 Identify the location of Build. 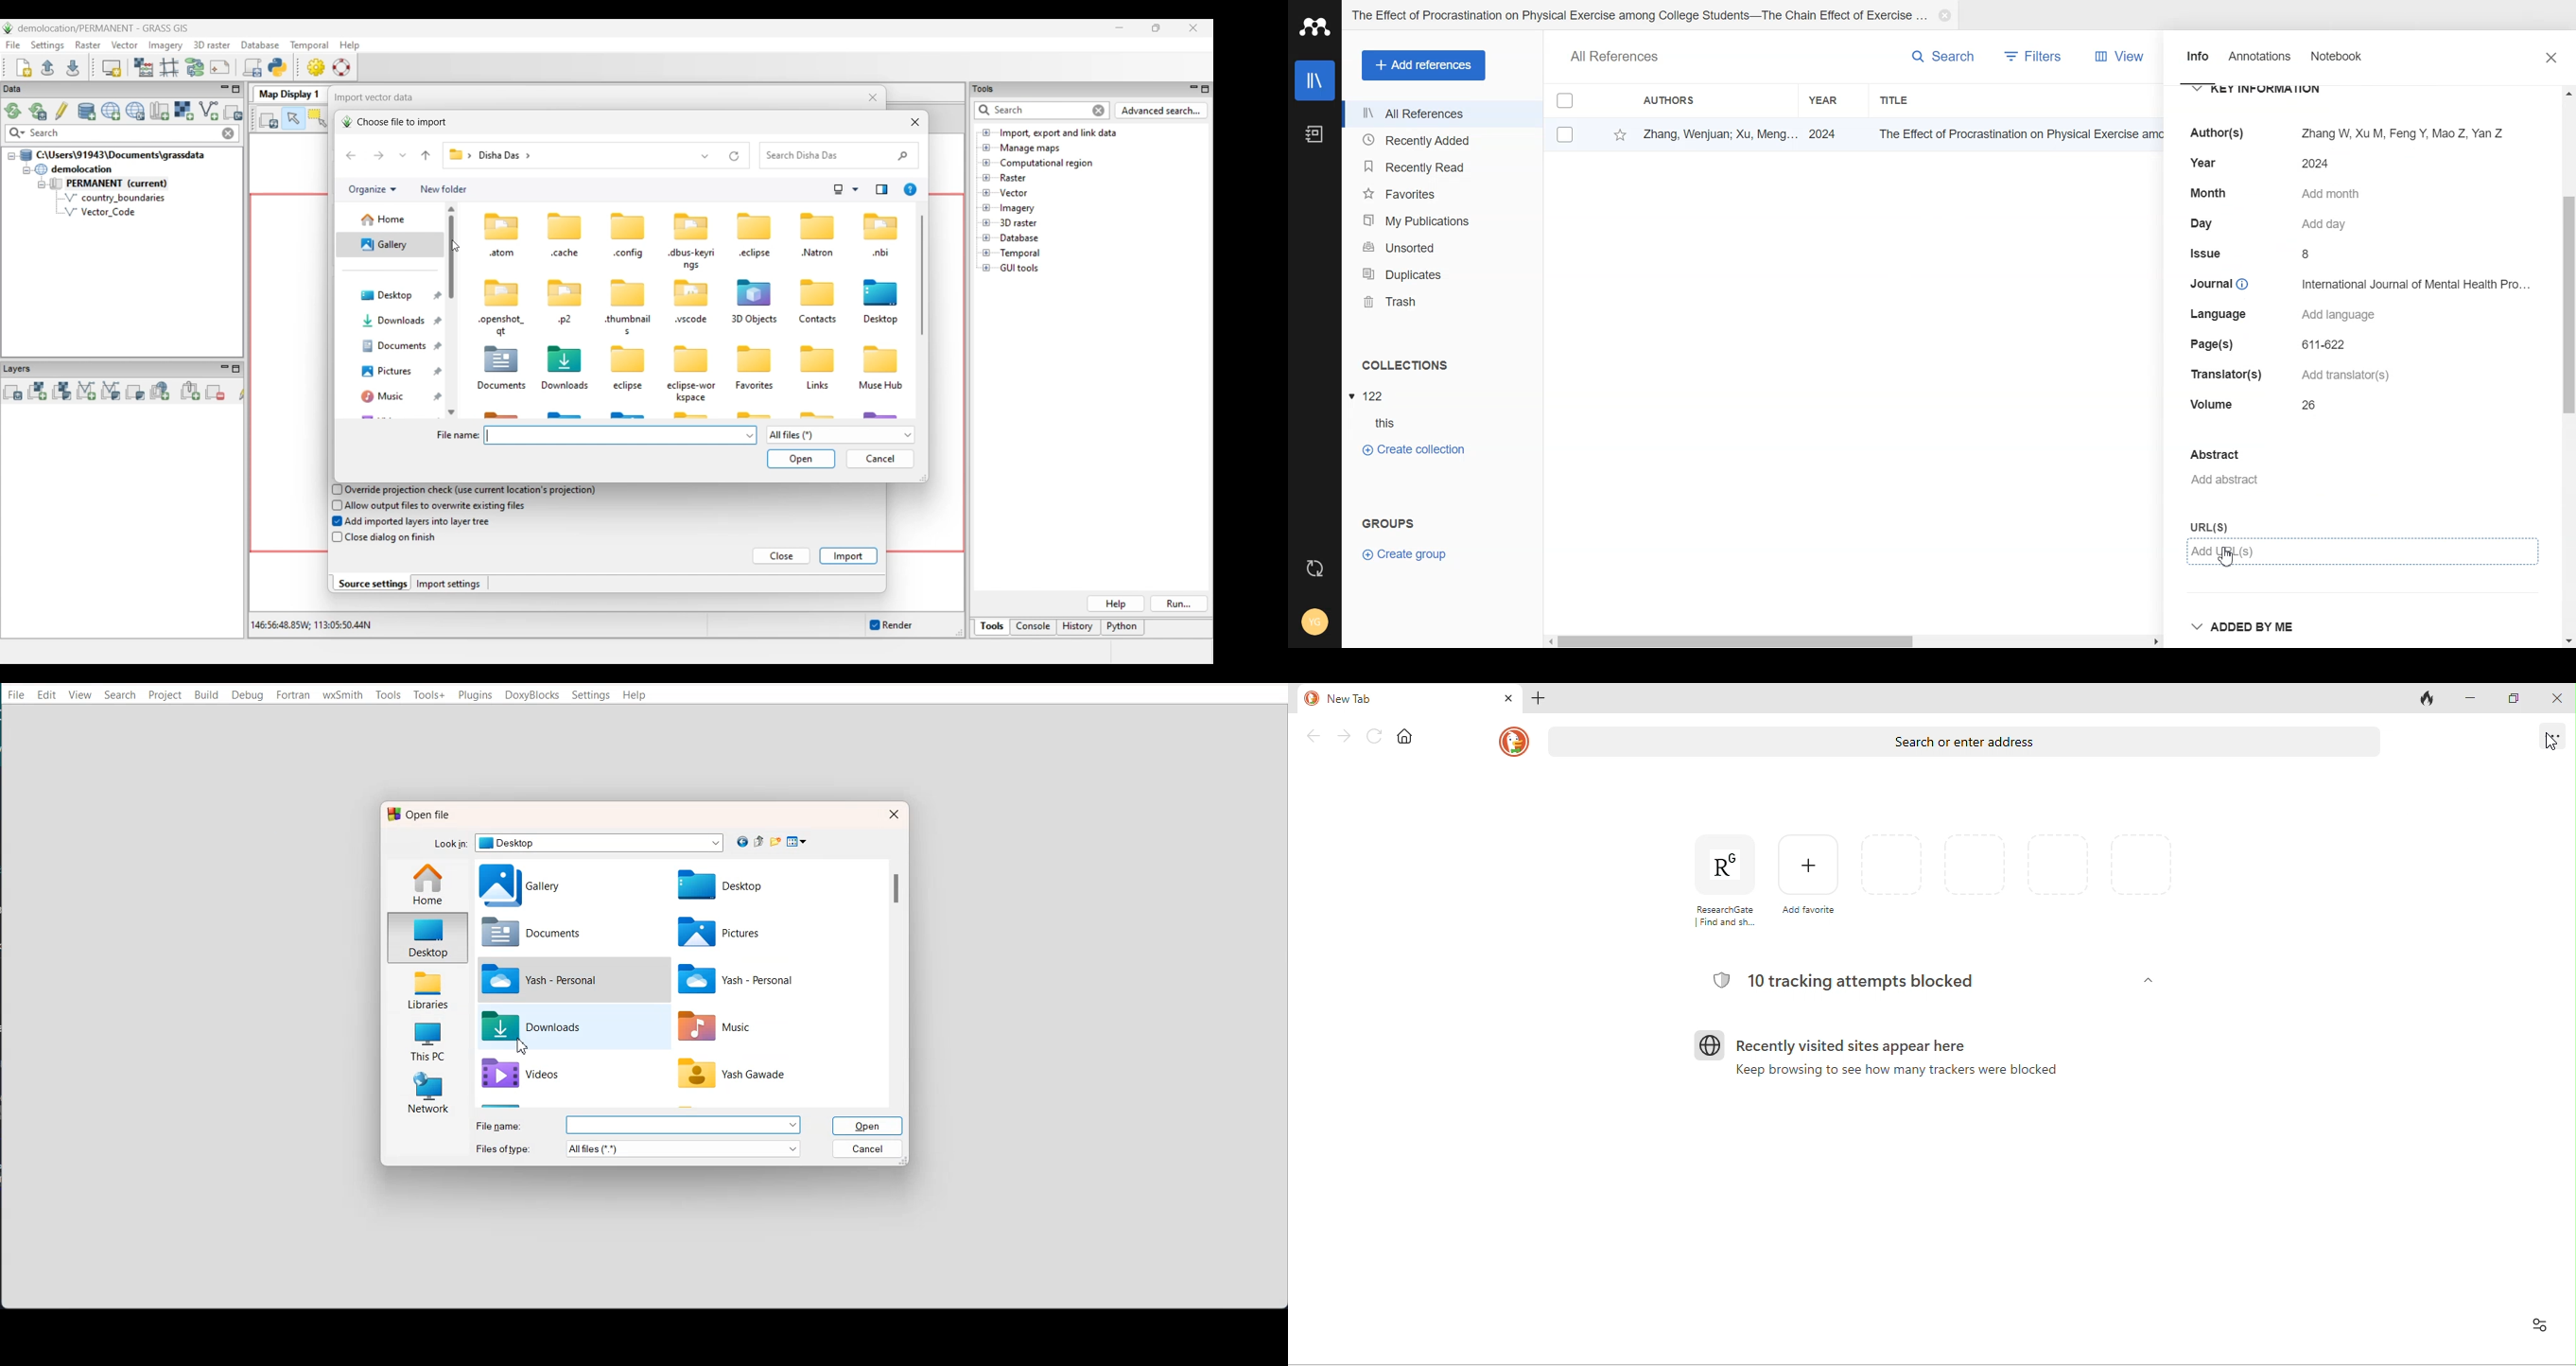
(207, 695).